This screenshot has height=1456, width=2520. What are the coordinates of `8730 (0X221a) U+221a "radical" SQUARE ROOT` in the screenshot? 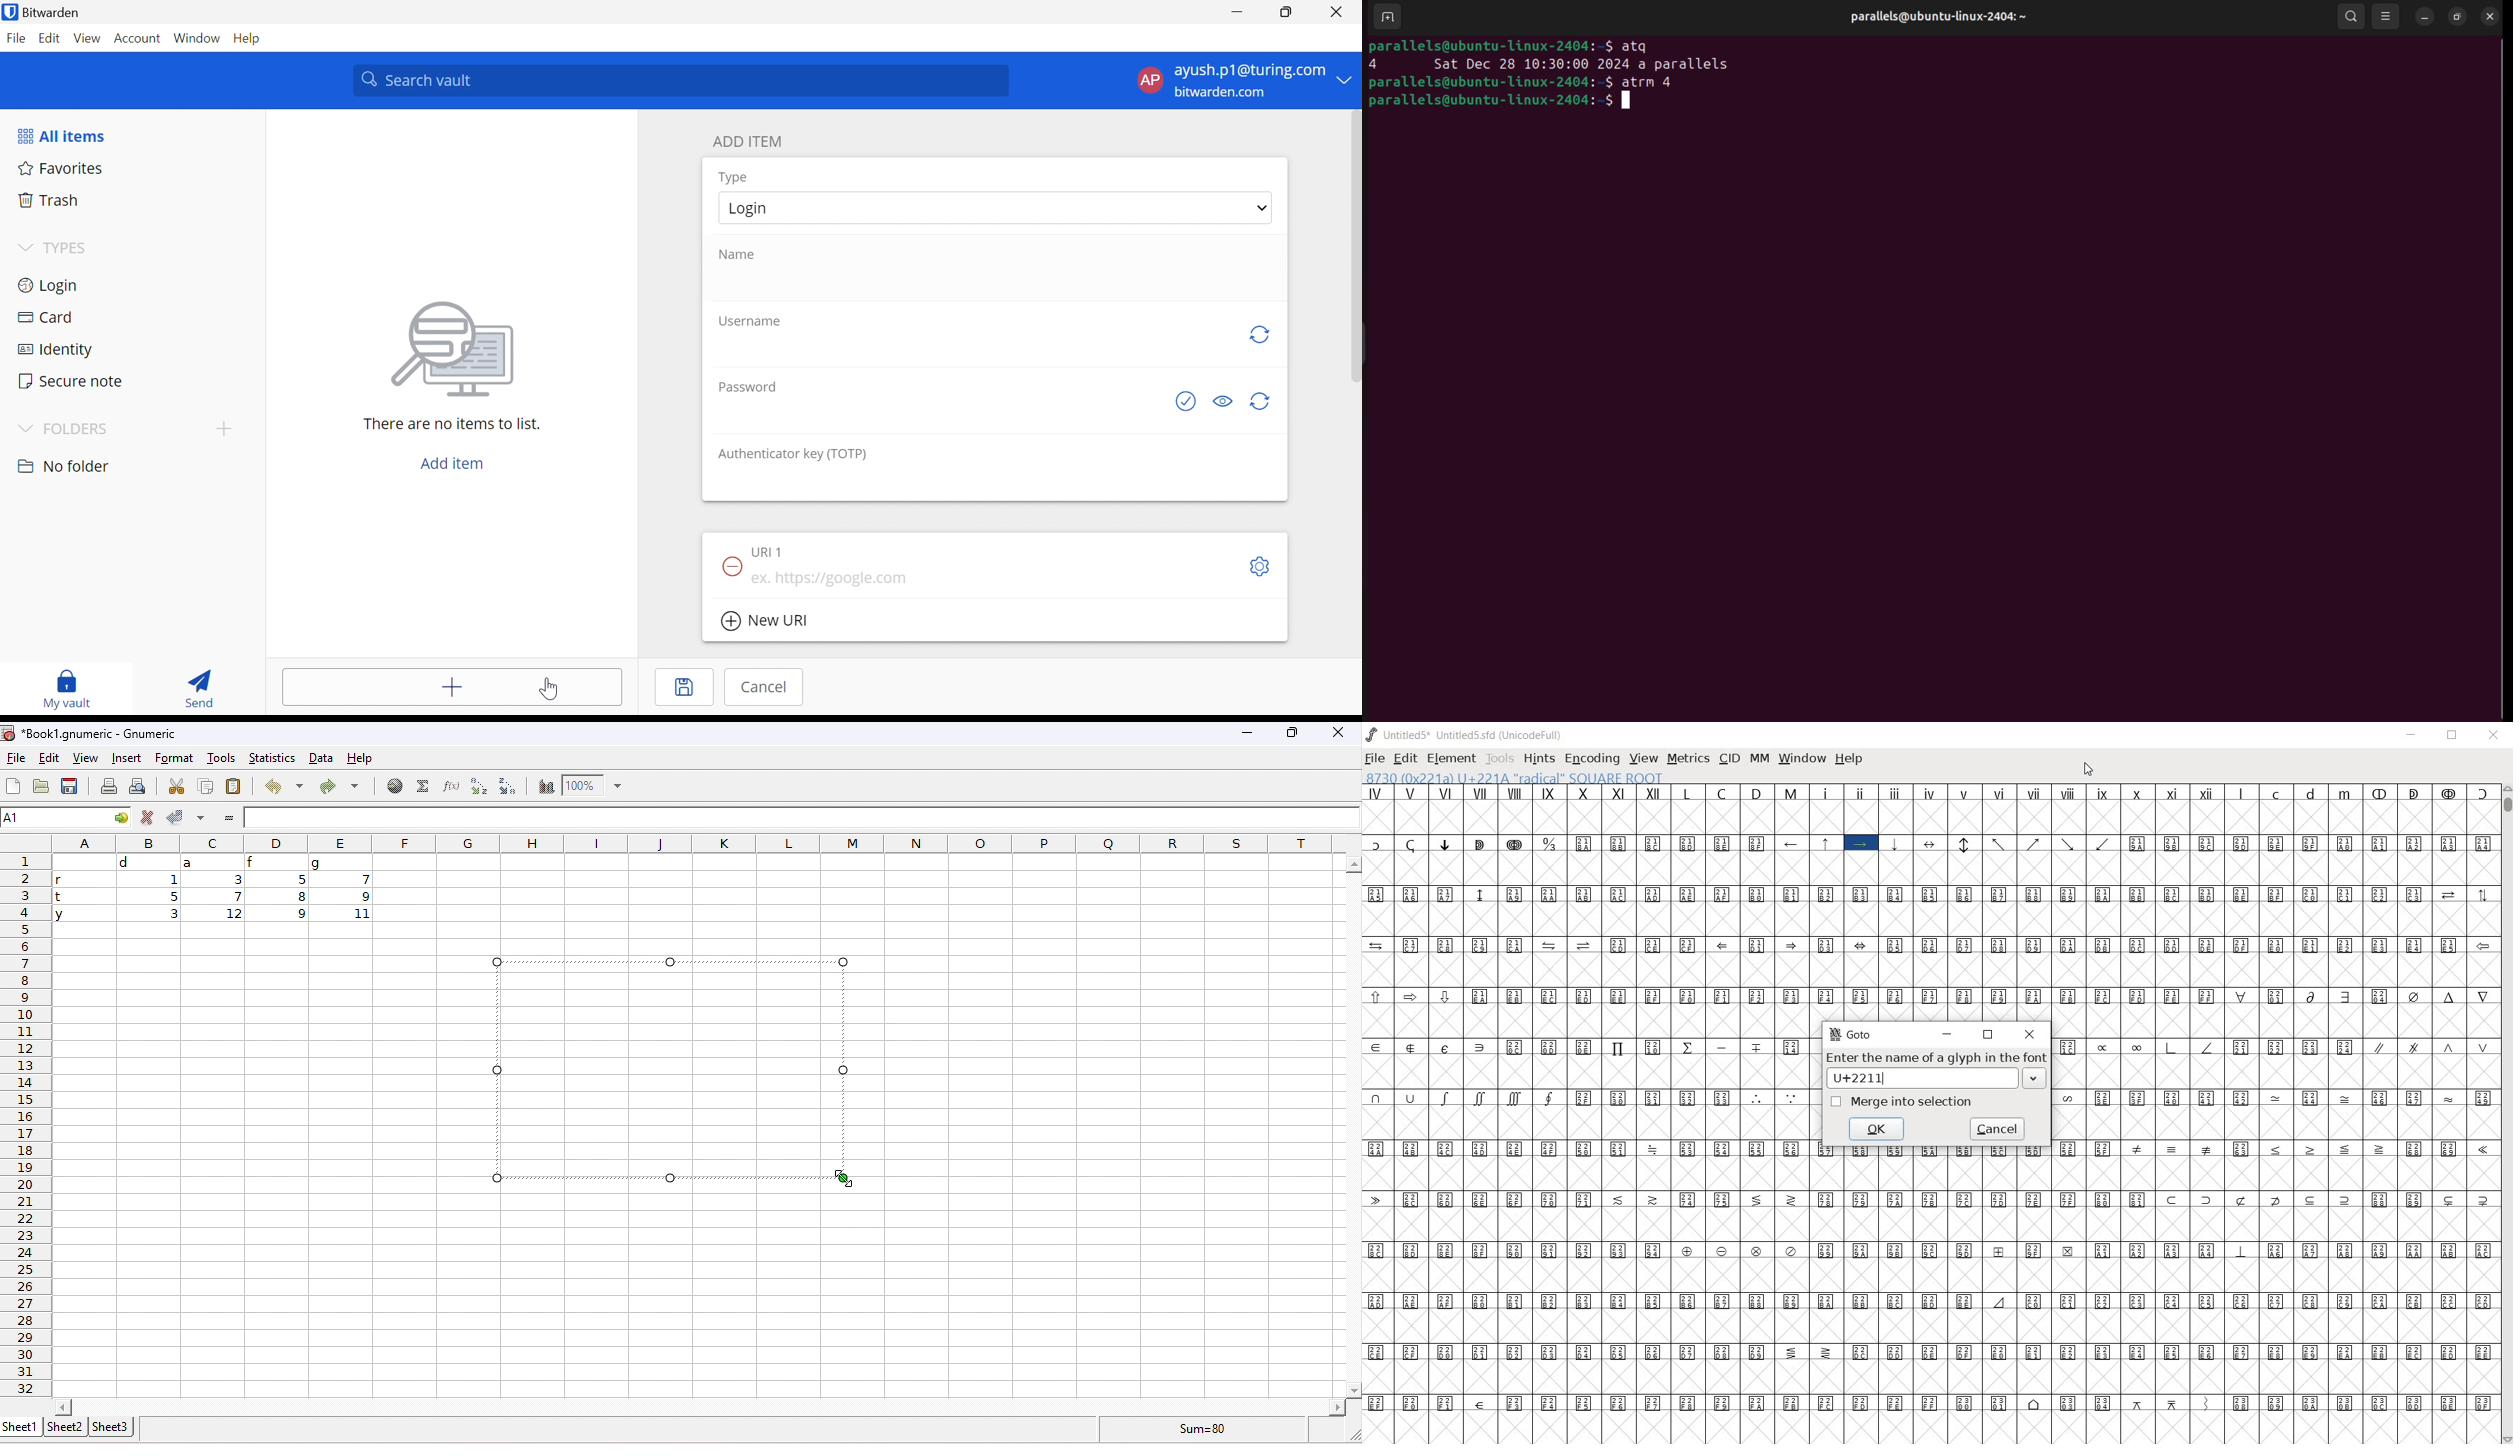 It's located at (1515, 777).